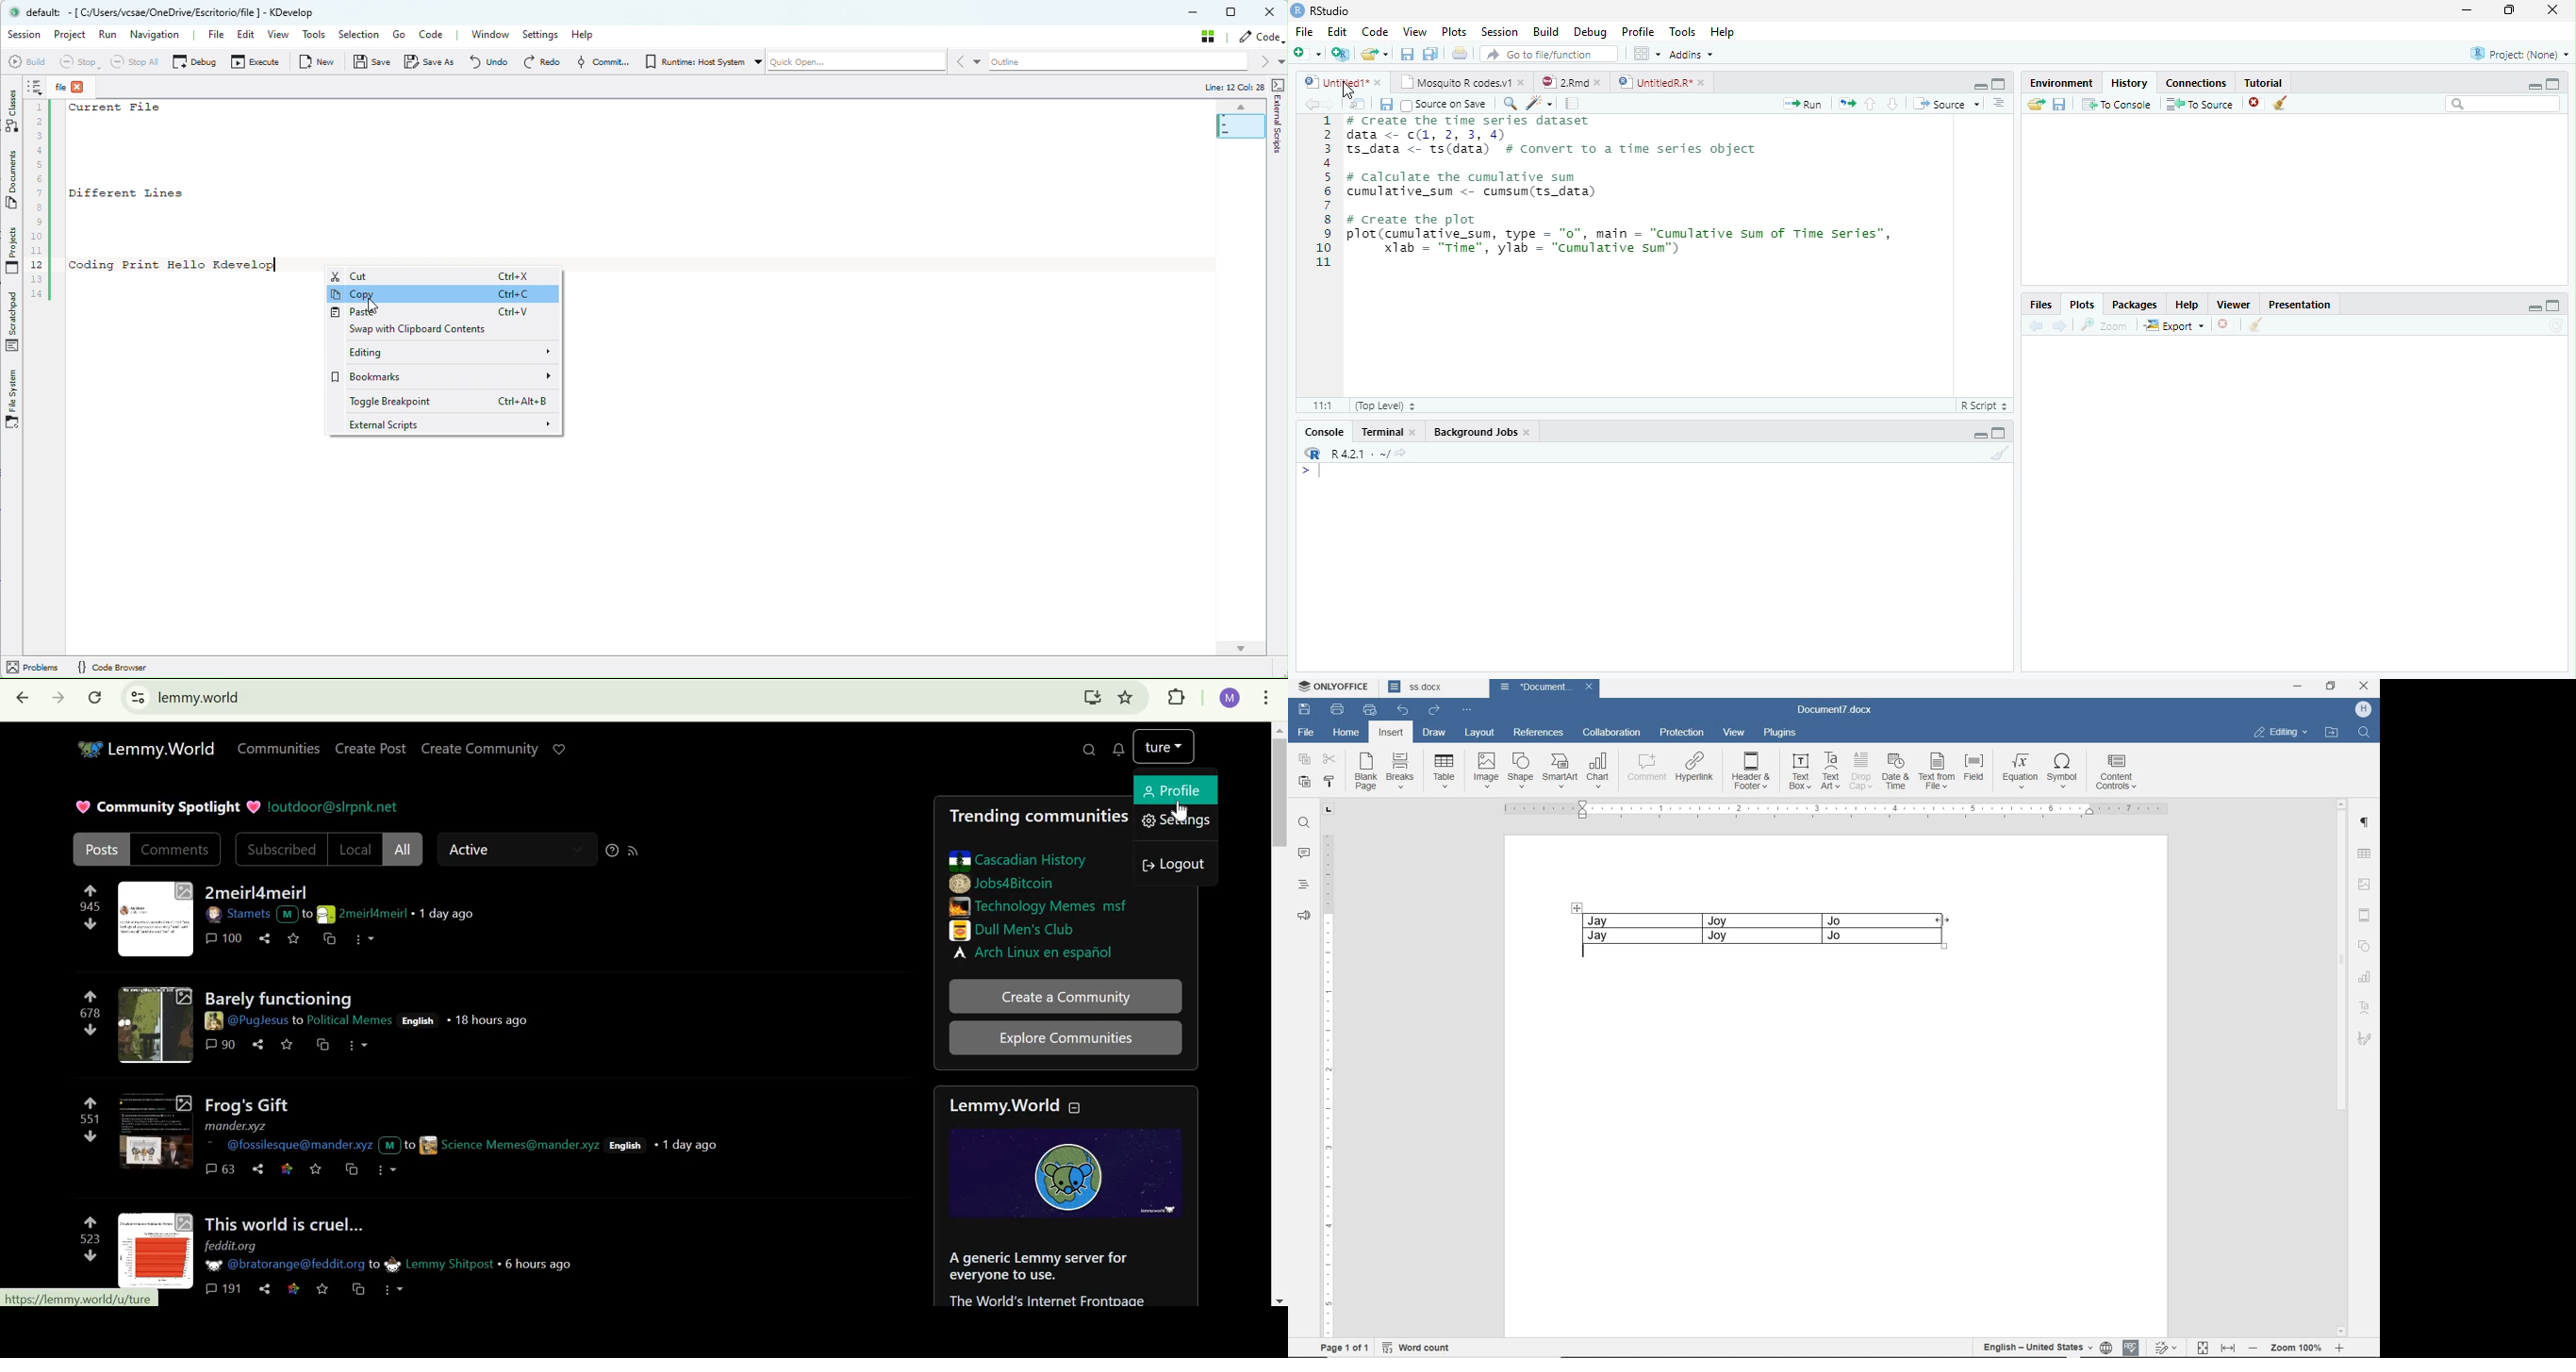  I want to click on REFERENCES, so click(1538, 732).